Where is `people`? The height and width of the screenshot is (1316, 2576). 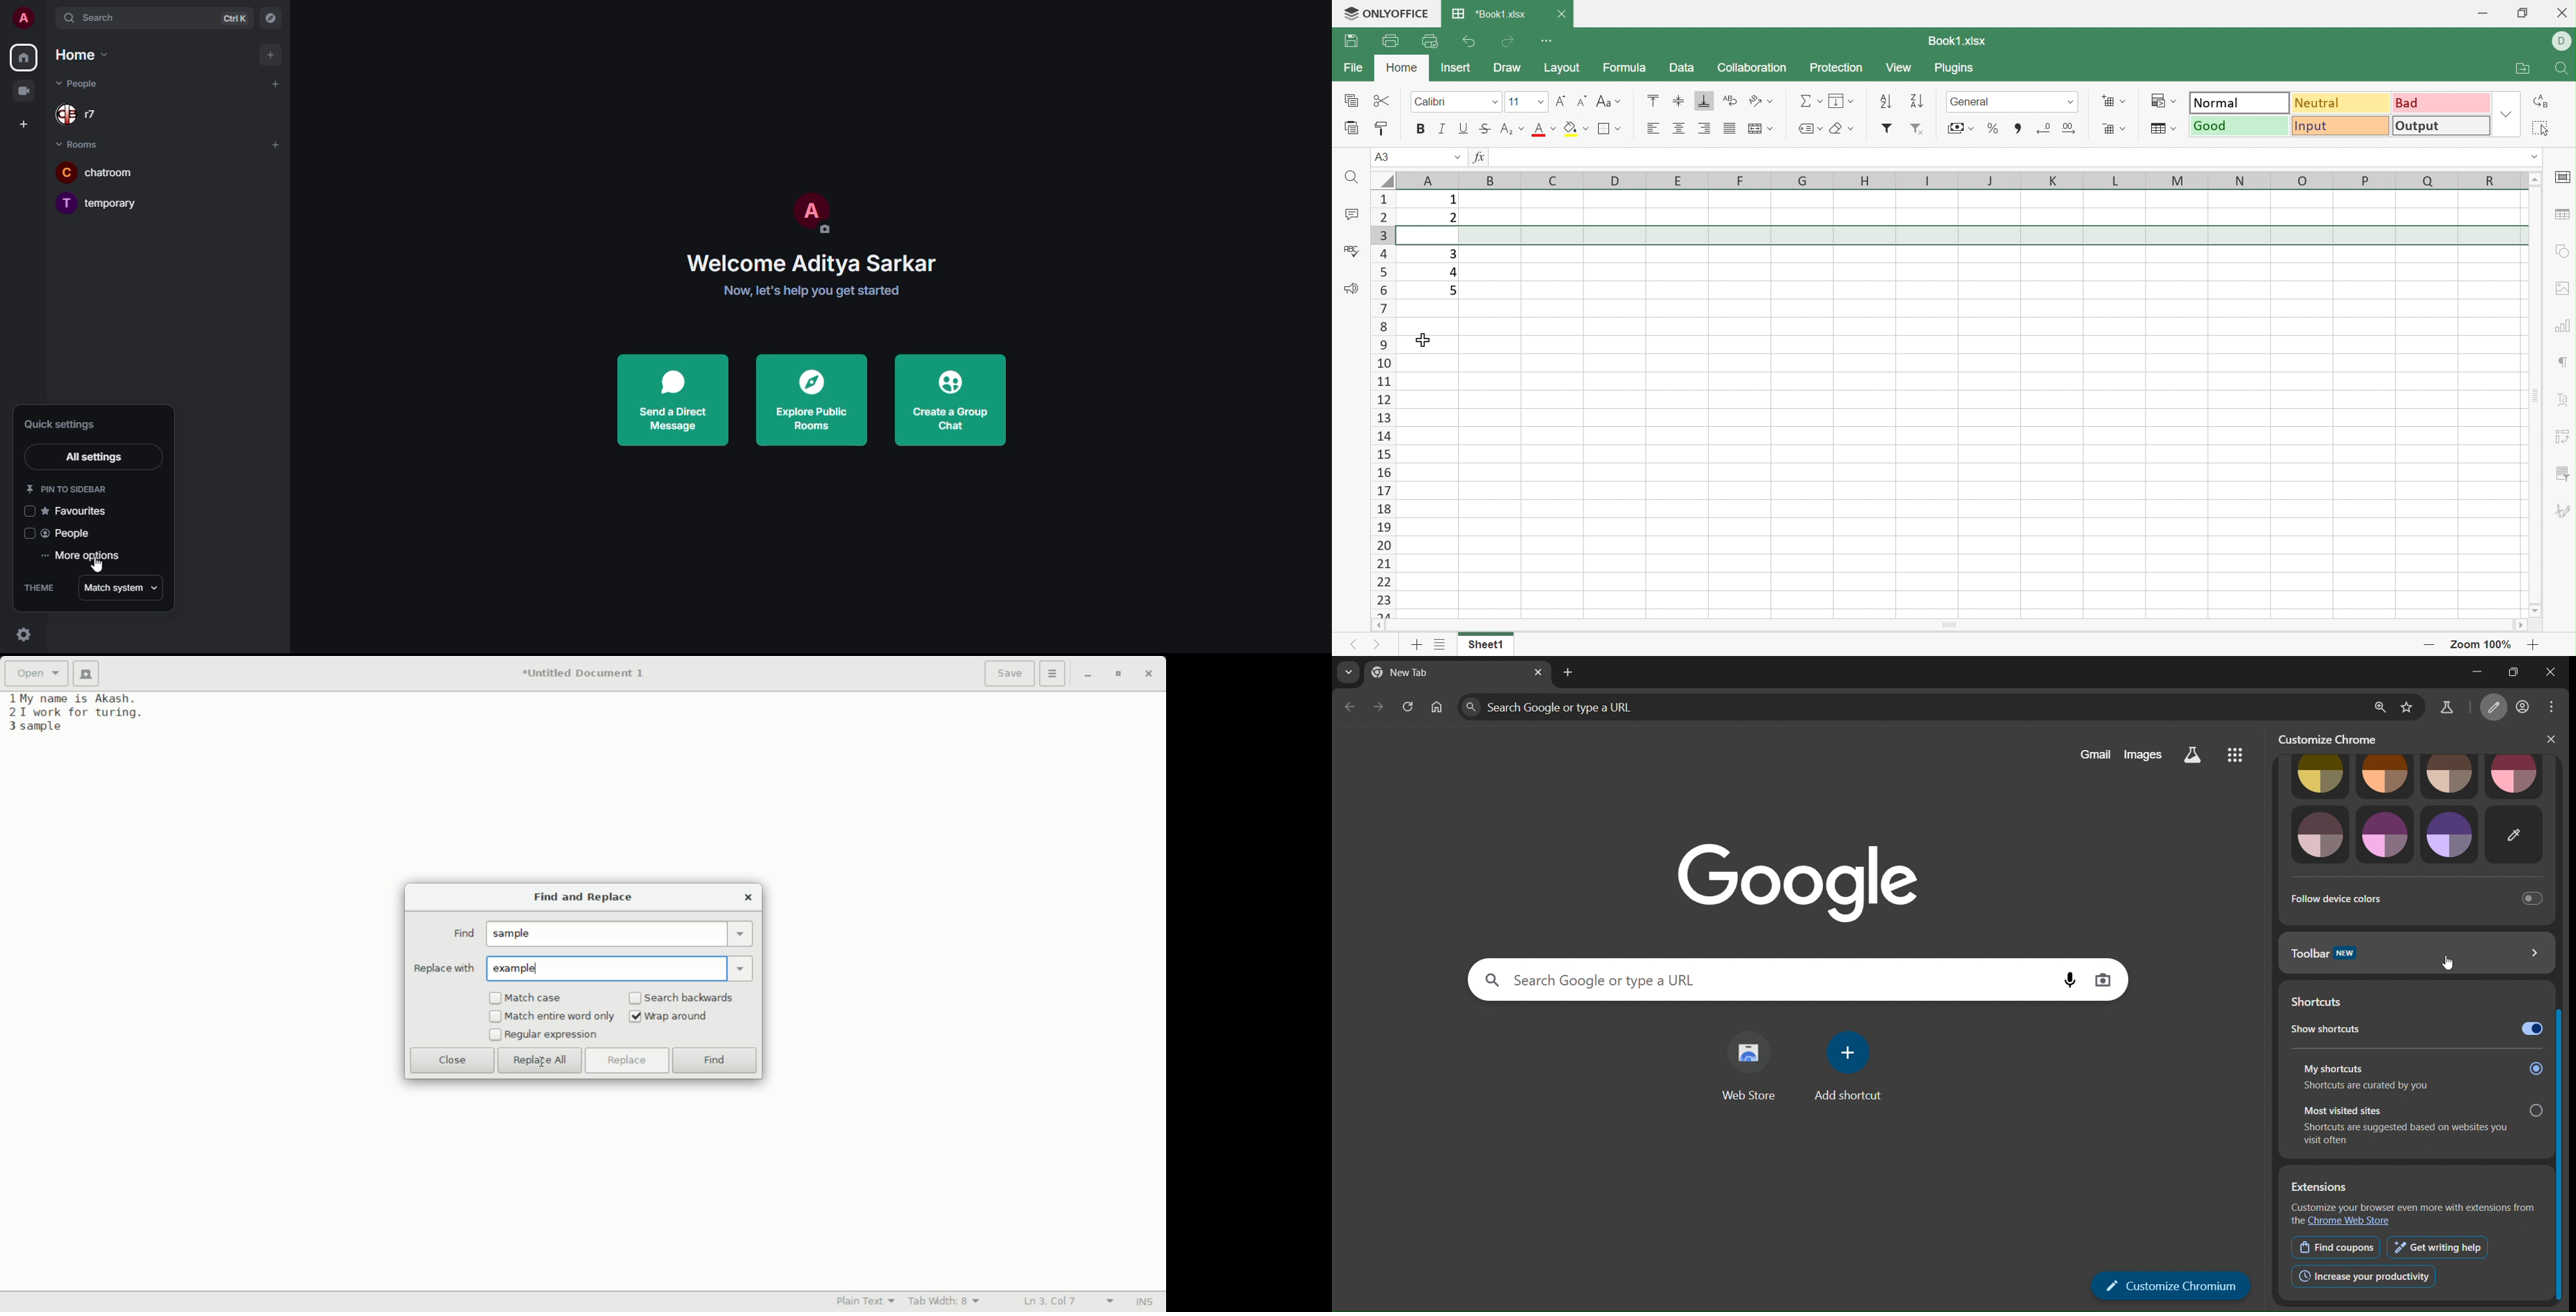 people is located at coordinates (88, 114).